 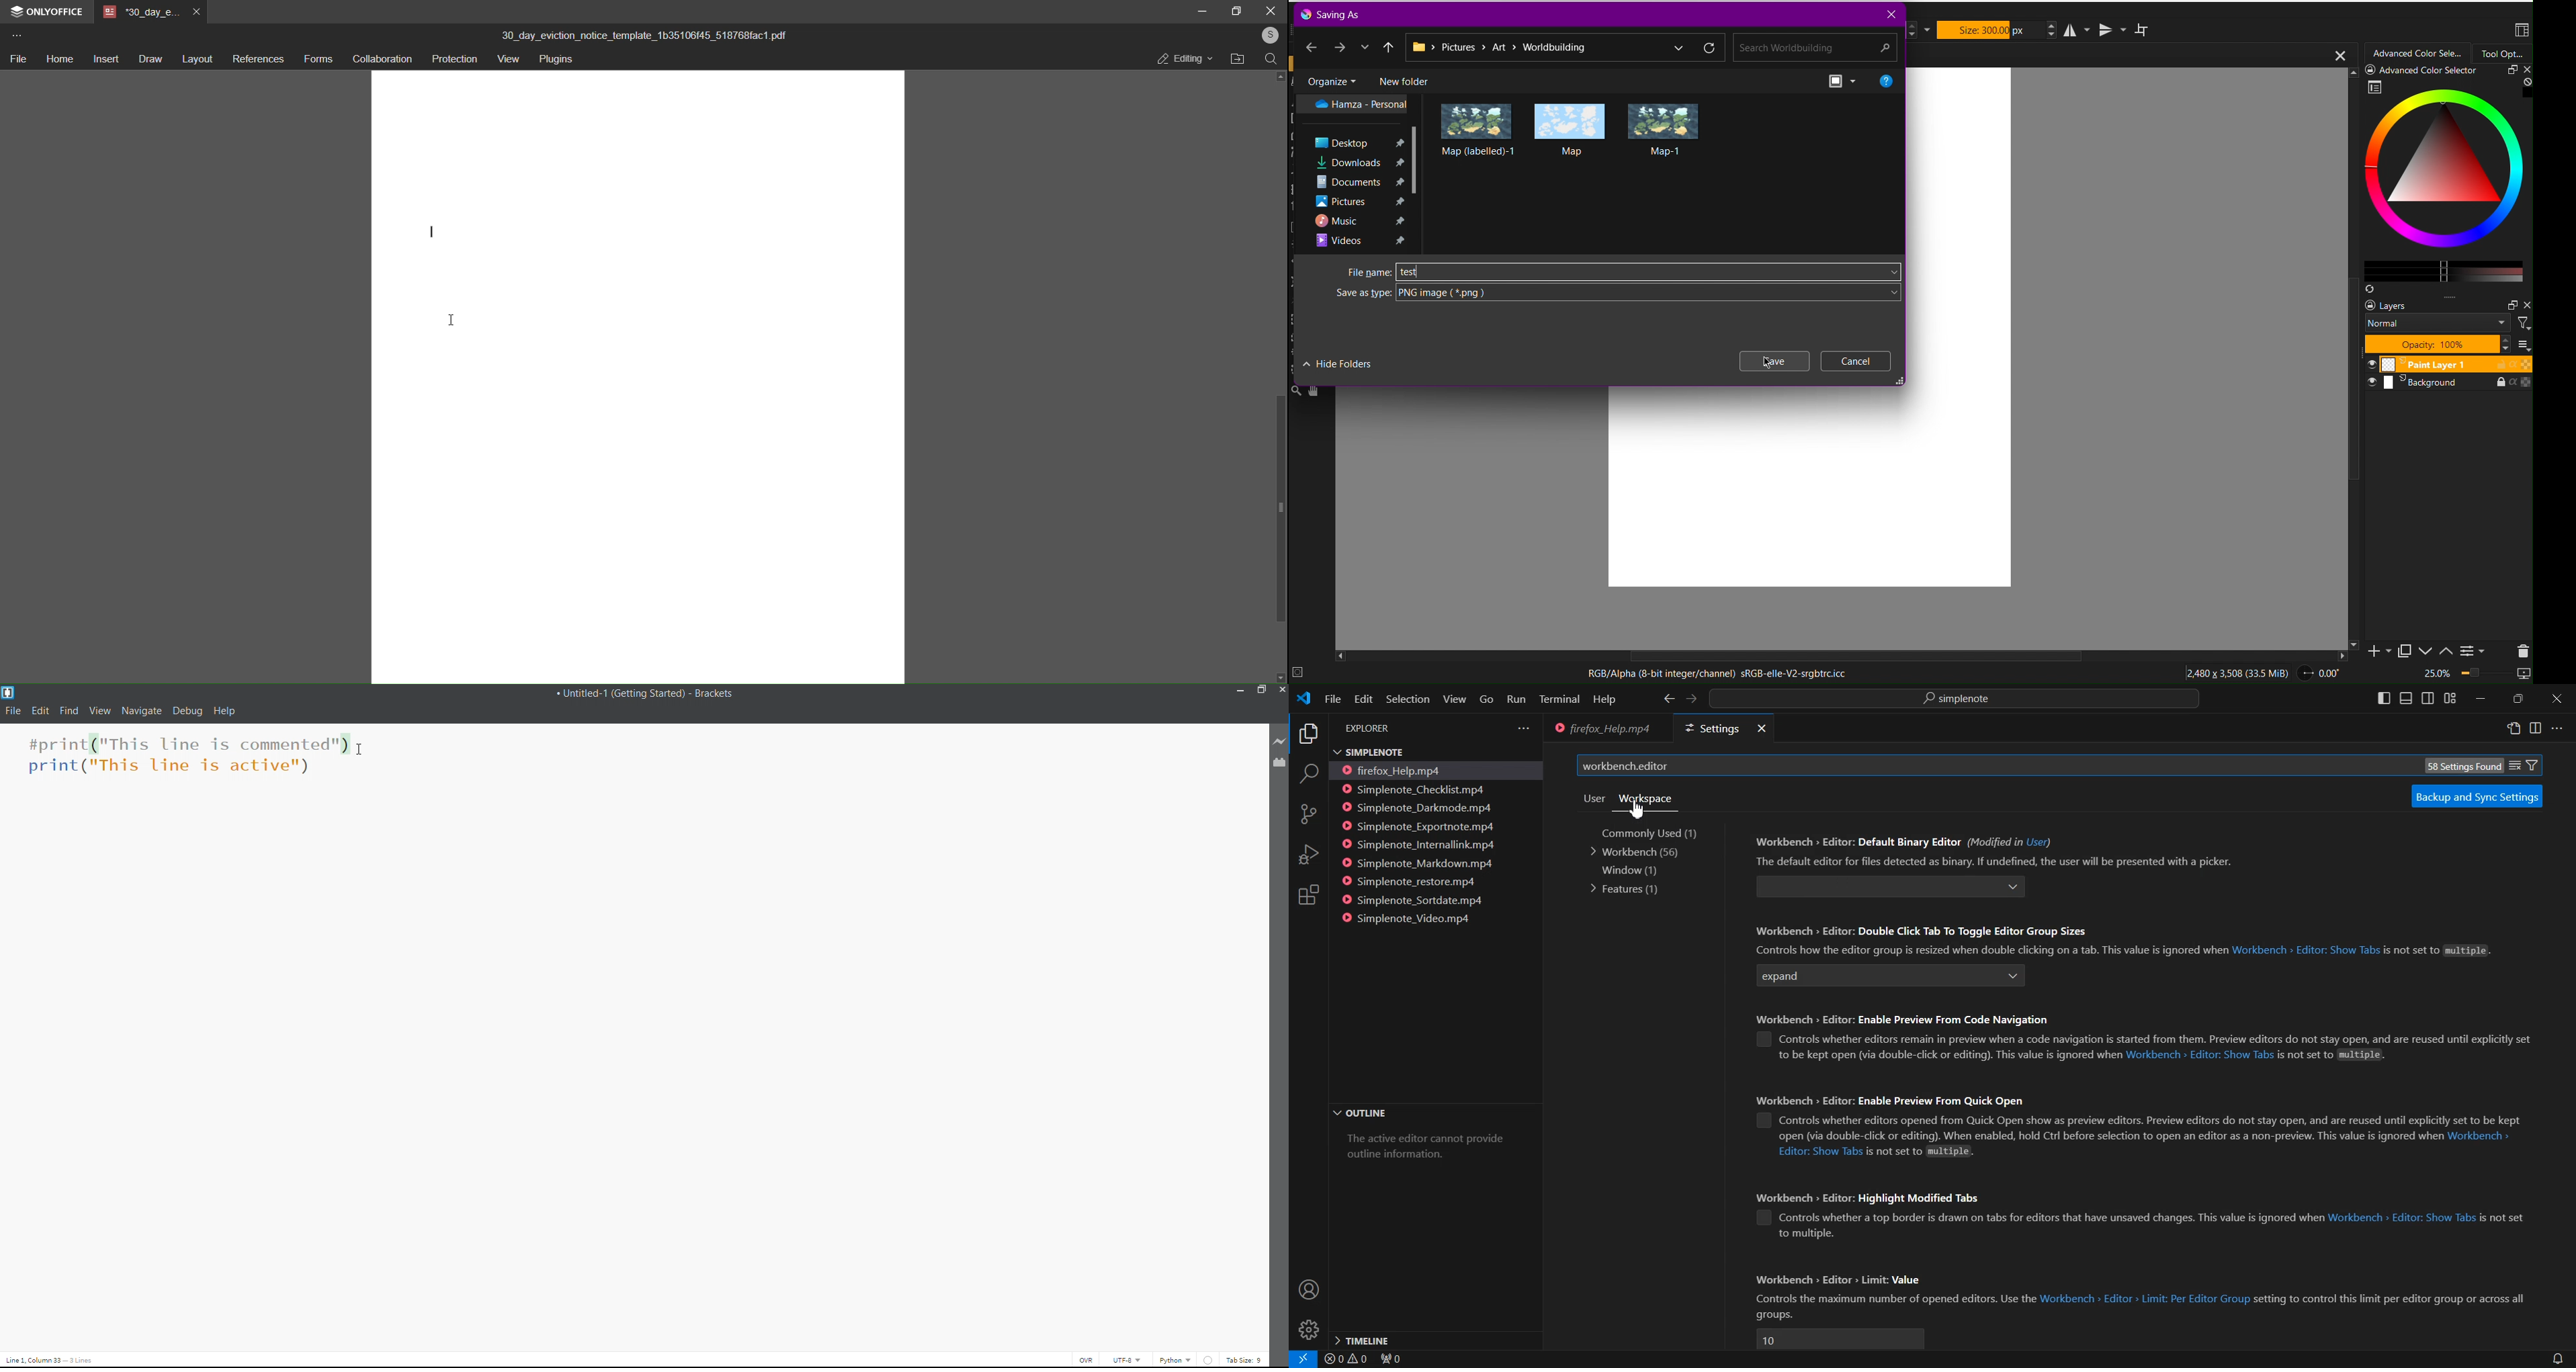 I want to click on The default editor for files detected as binary. If undefined, the user will be presented with a picker., so click(x=1992, y=861).